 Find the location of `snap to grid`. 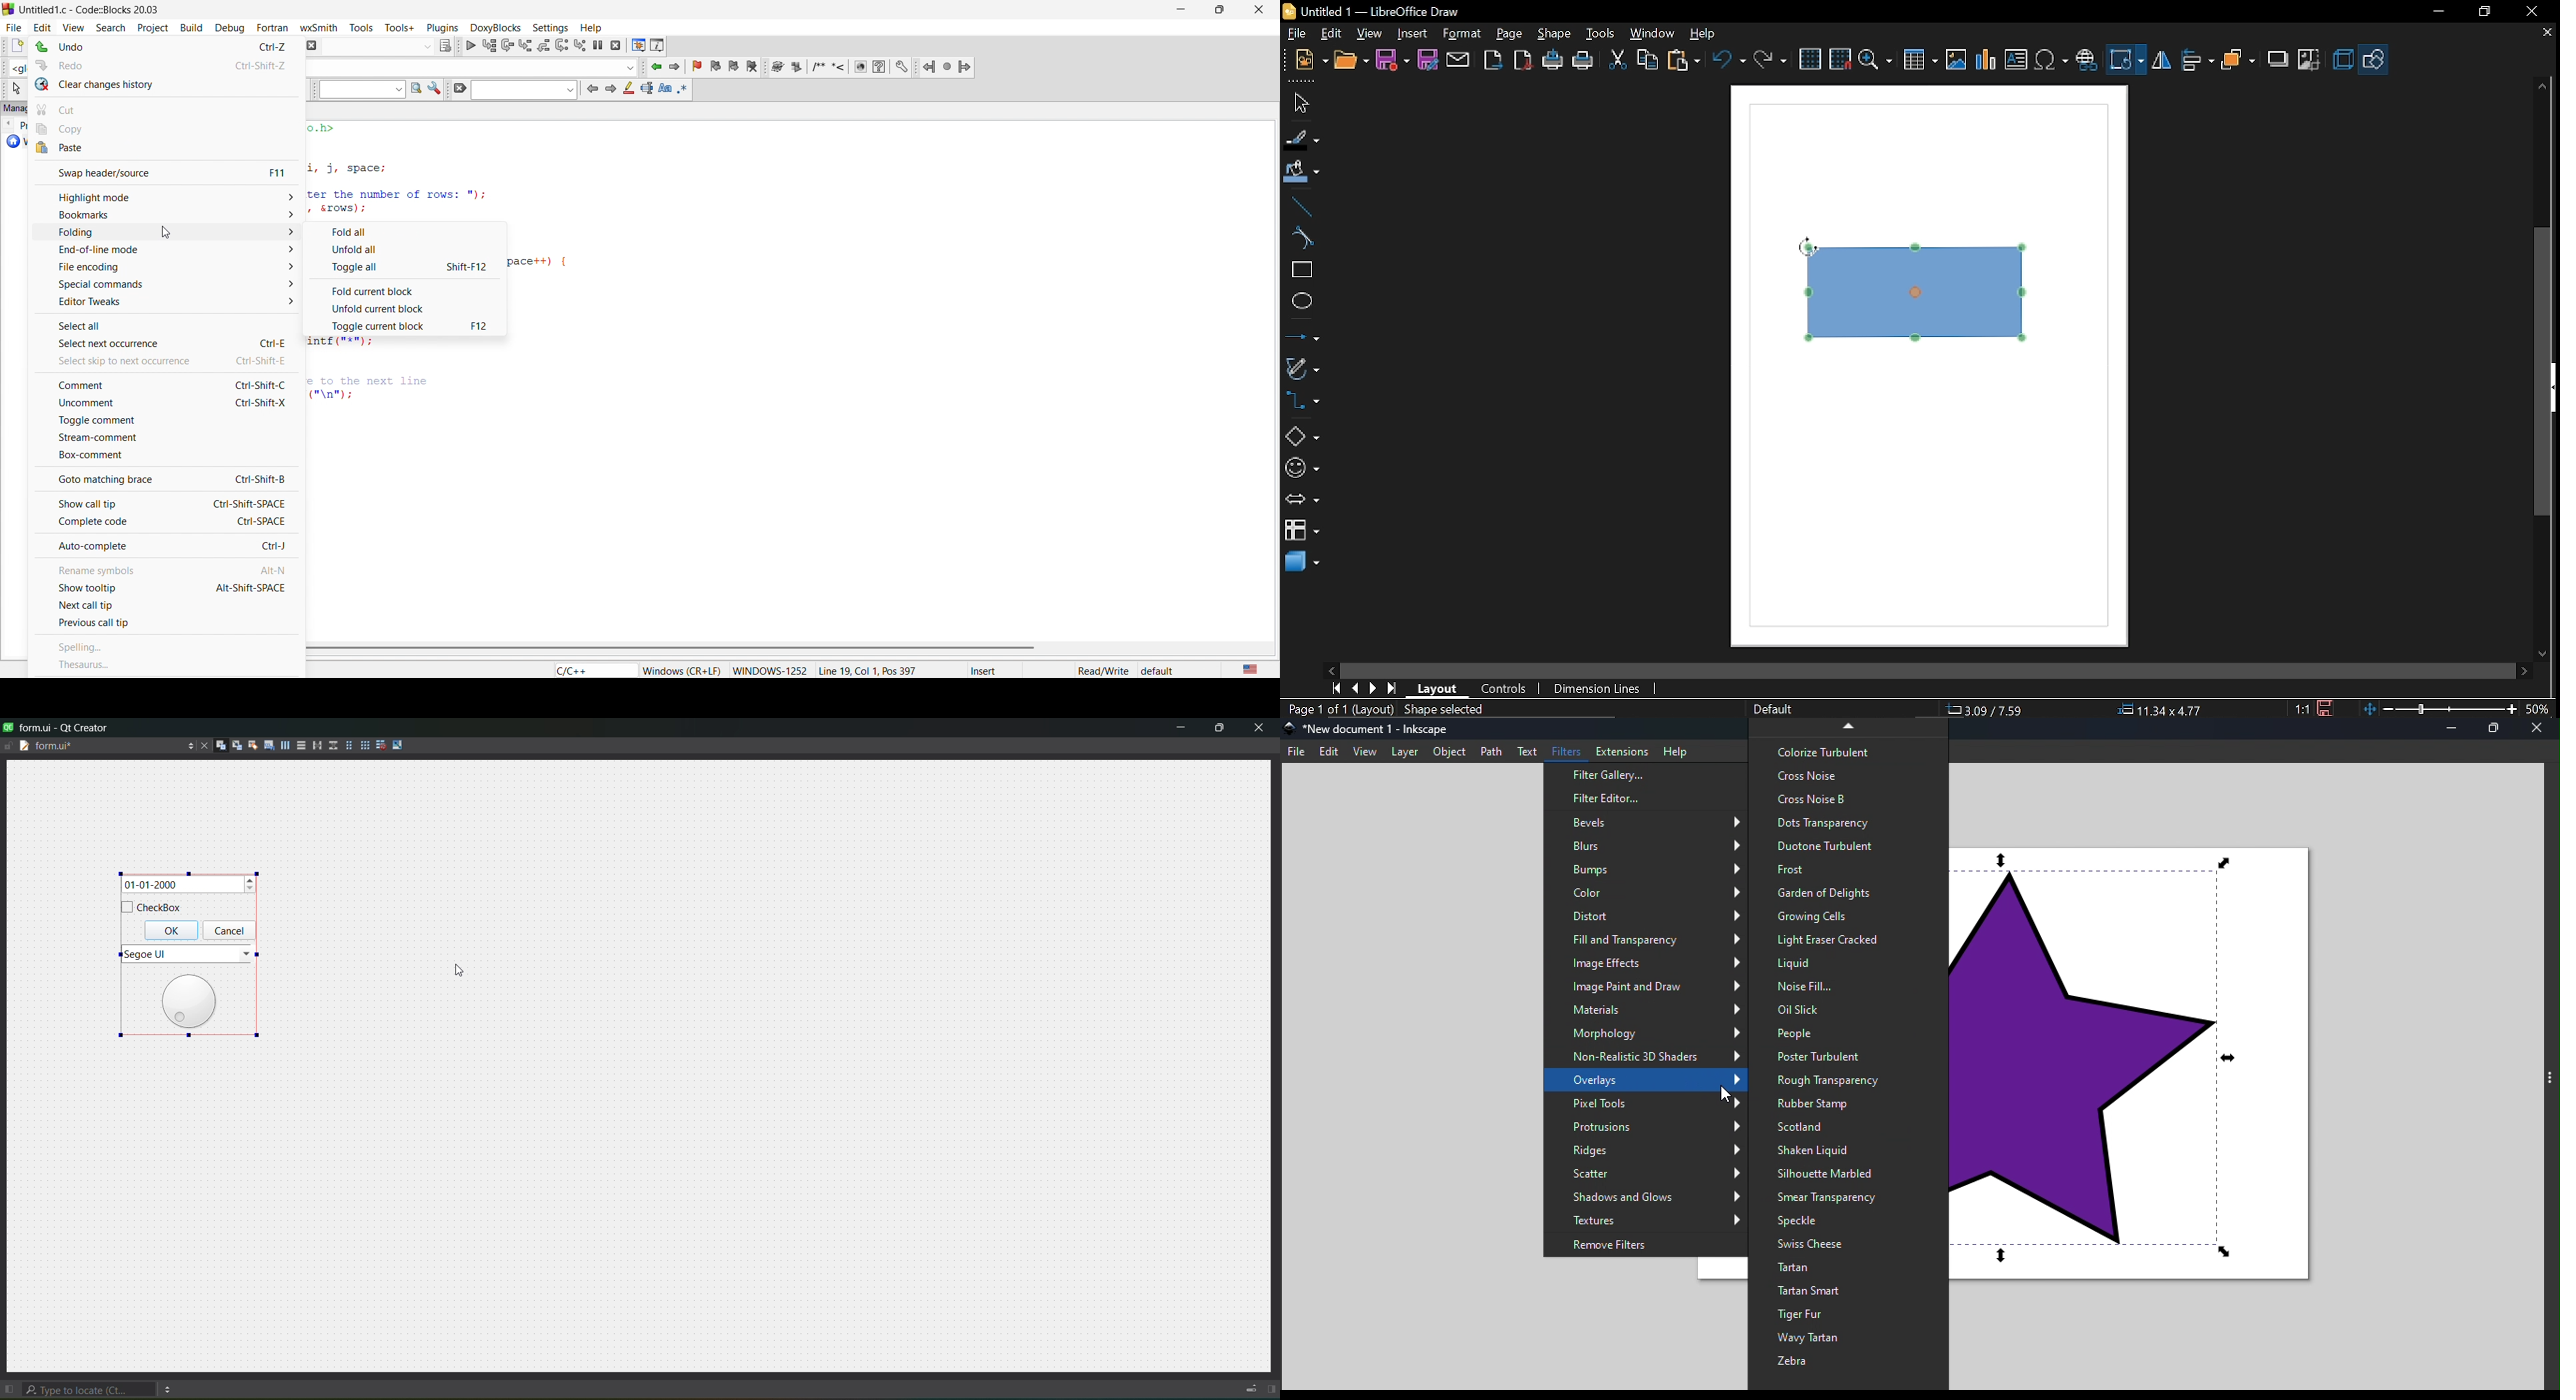

snap to grid is located at coordinates (1840, 59).